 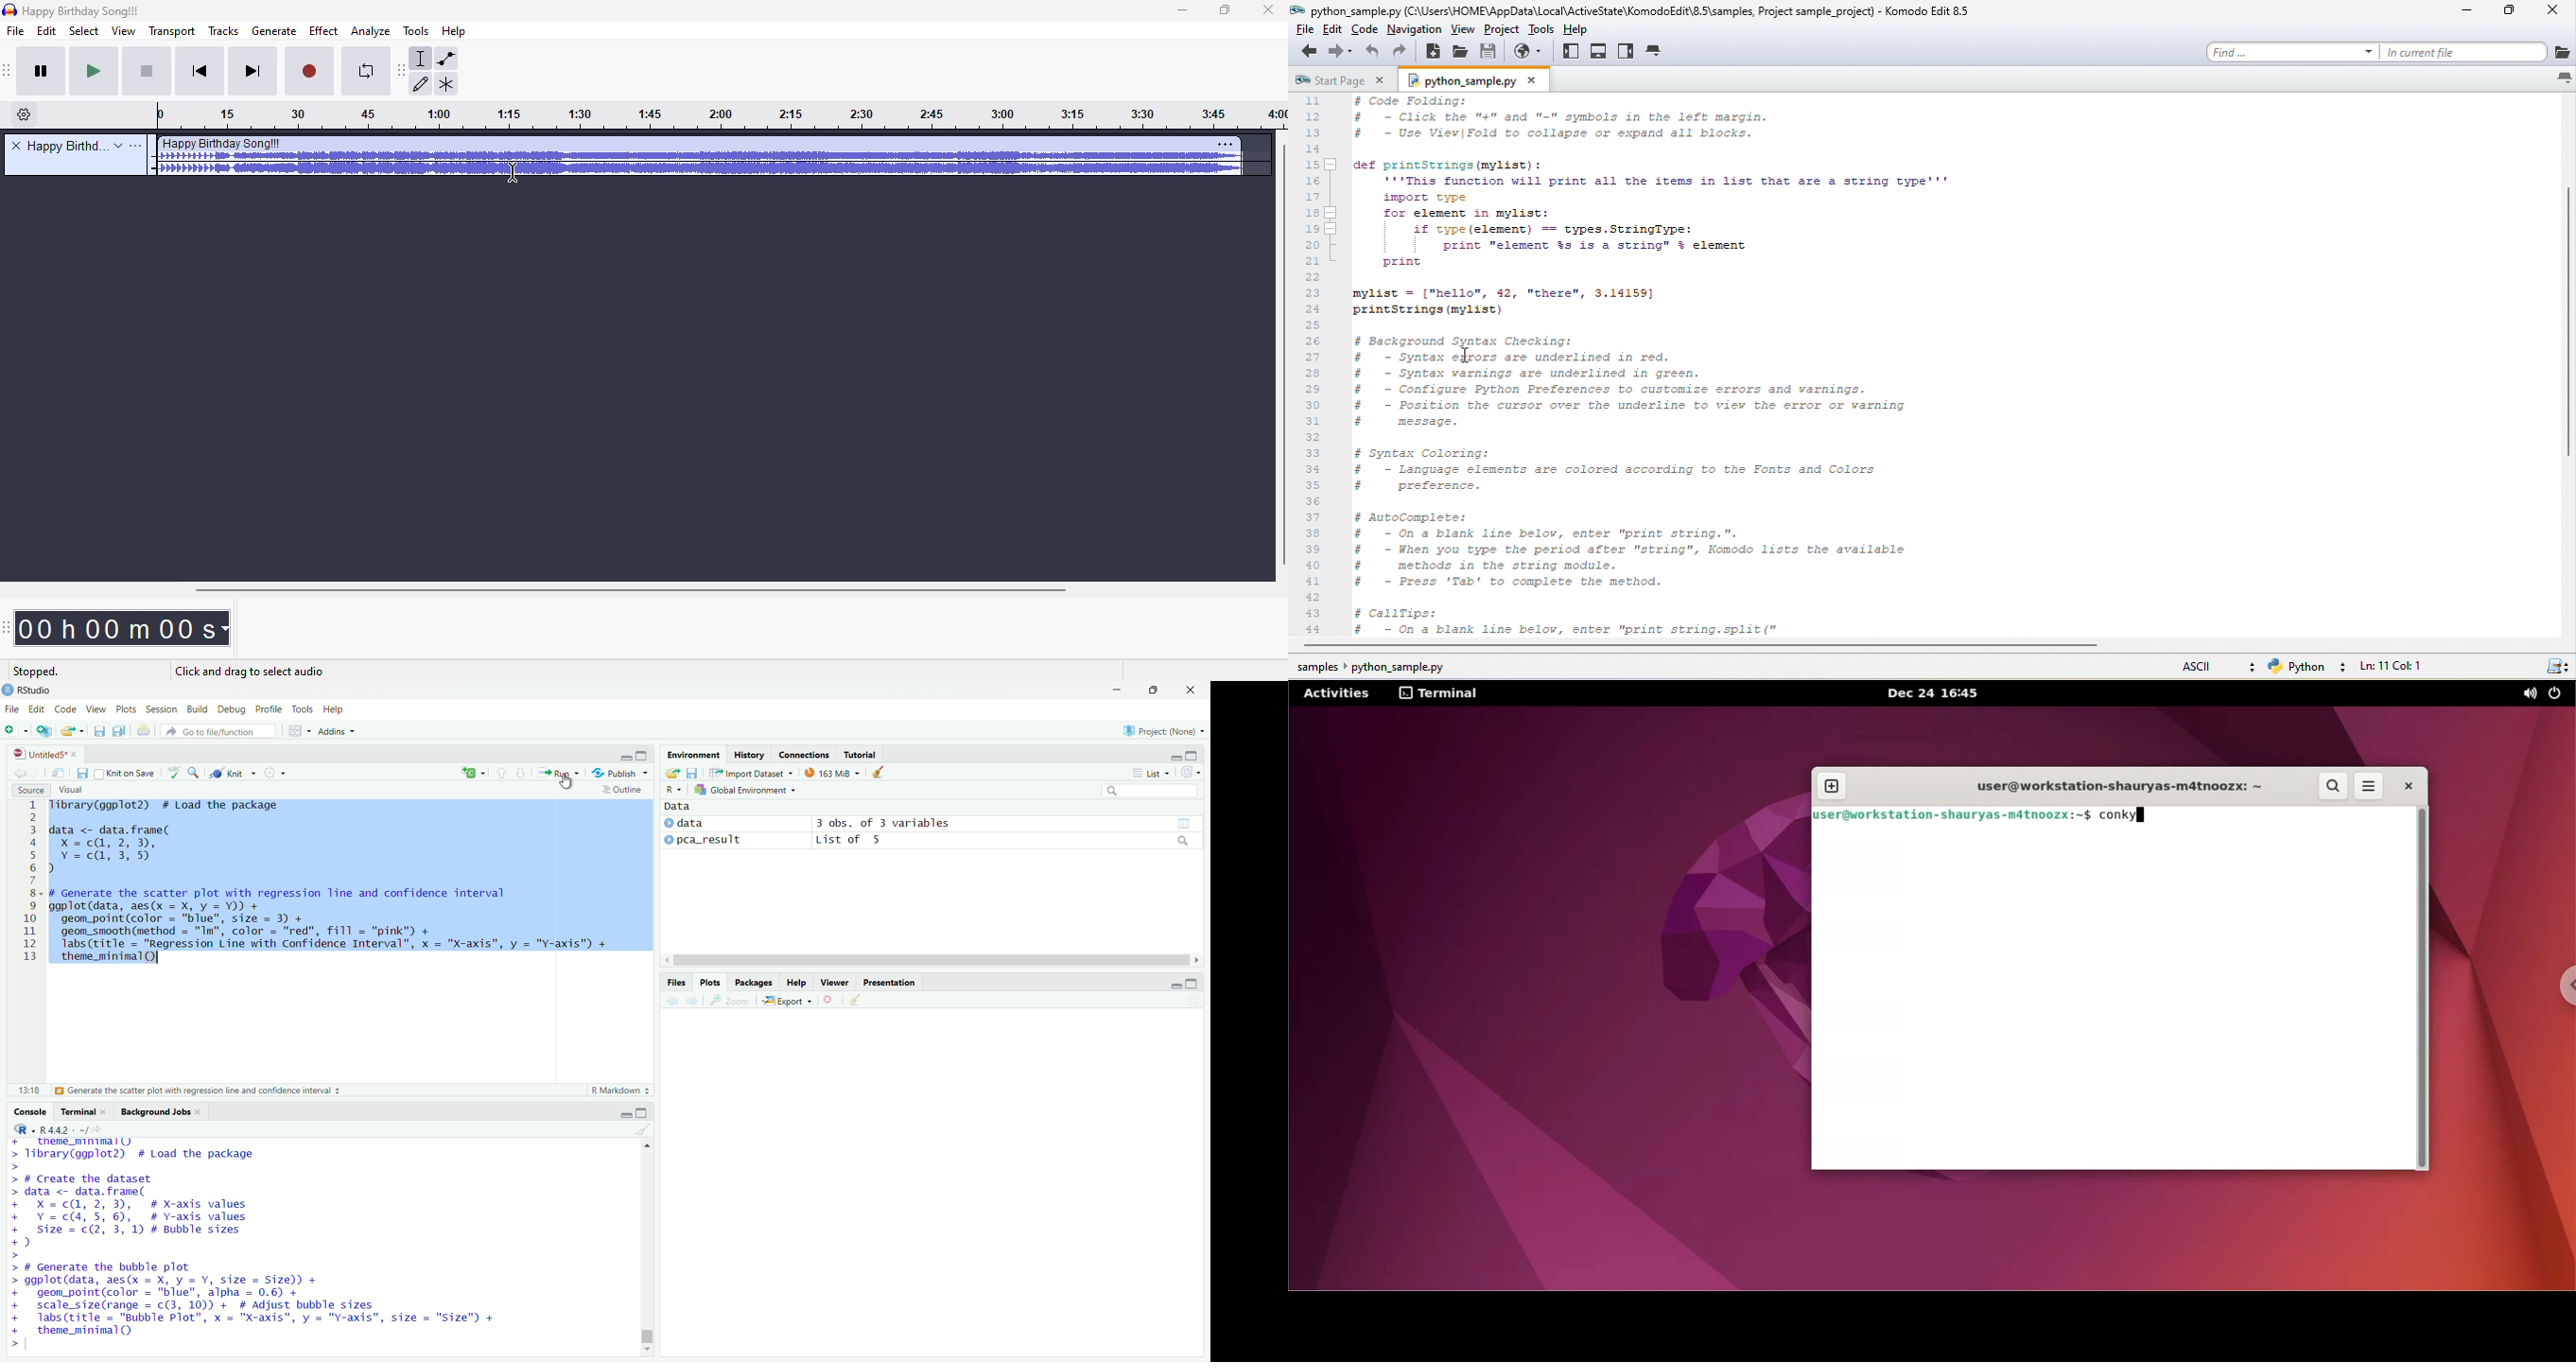 What do you see at coordinates (1162, 730) in the screenshot?
I see `Project: (None)` at bounding box center [1162, 730].